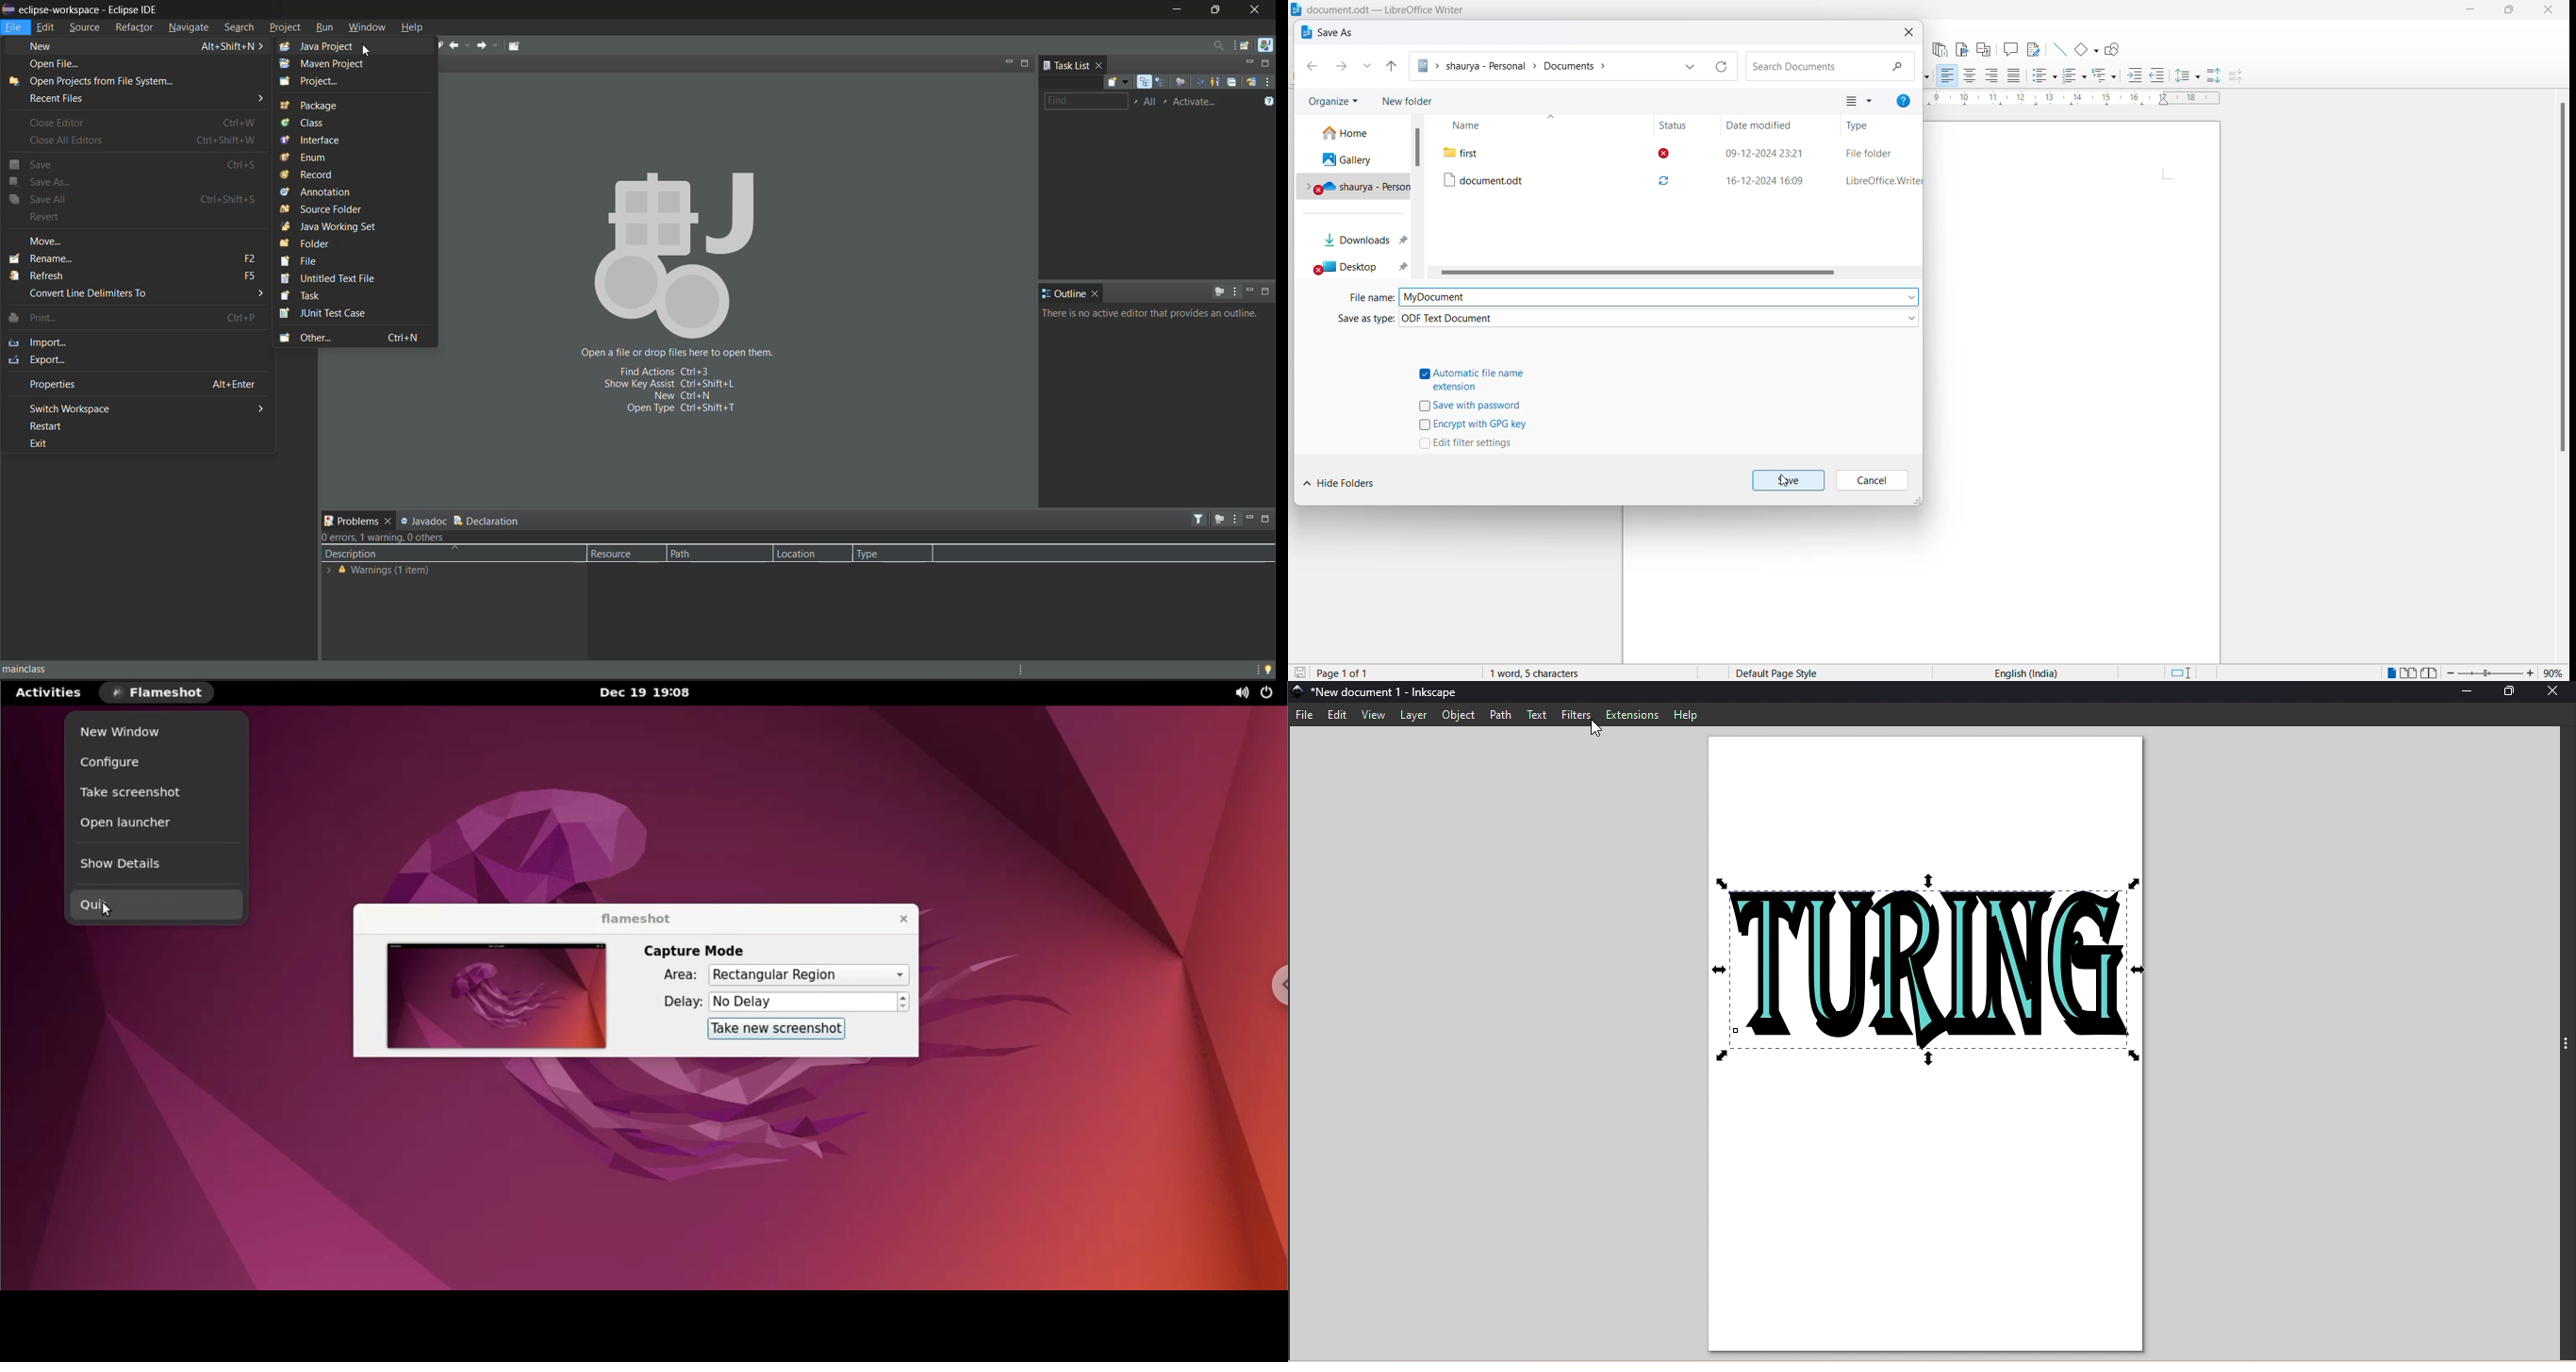  Describe the element at coordinates (2013, 77) in the screenshot. I see `Justify` at that location.